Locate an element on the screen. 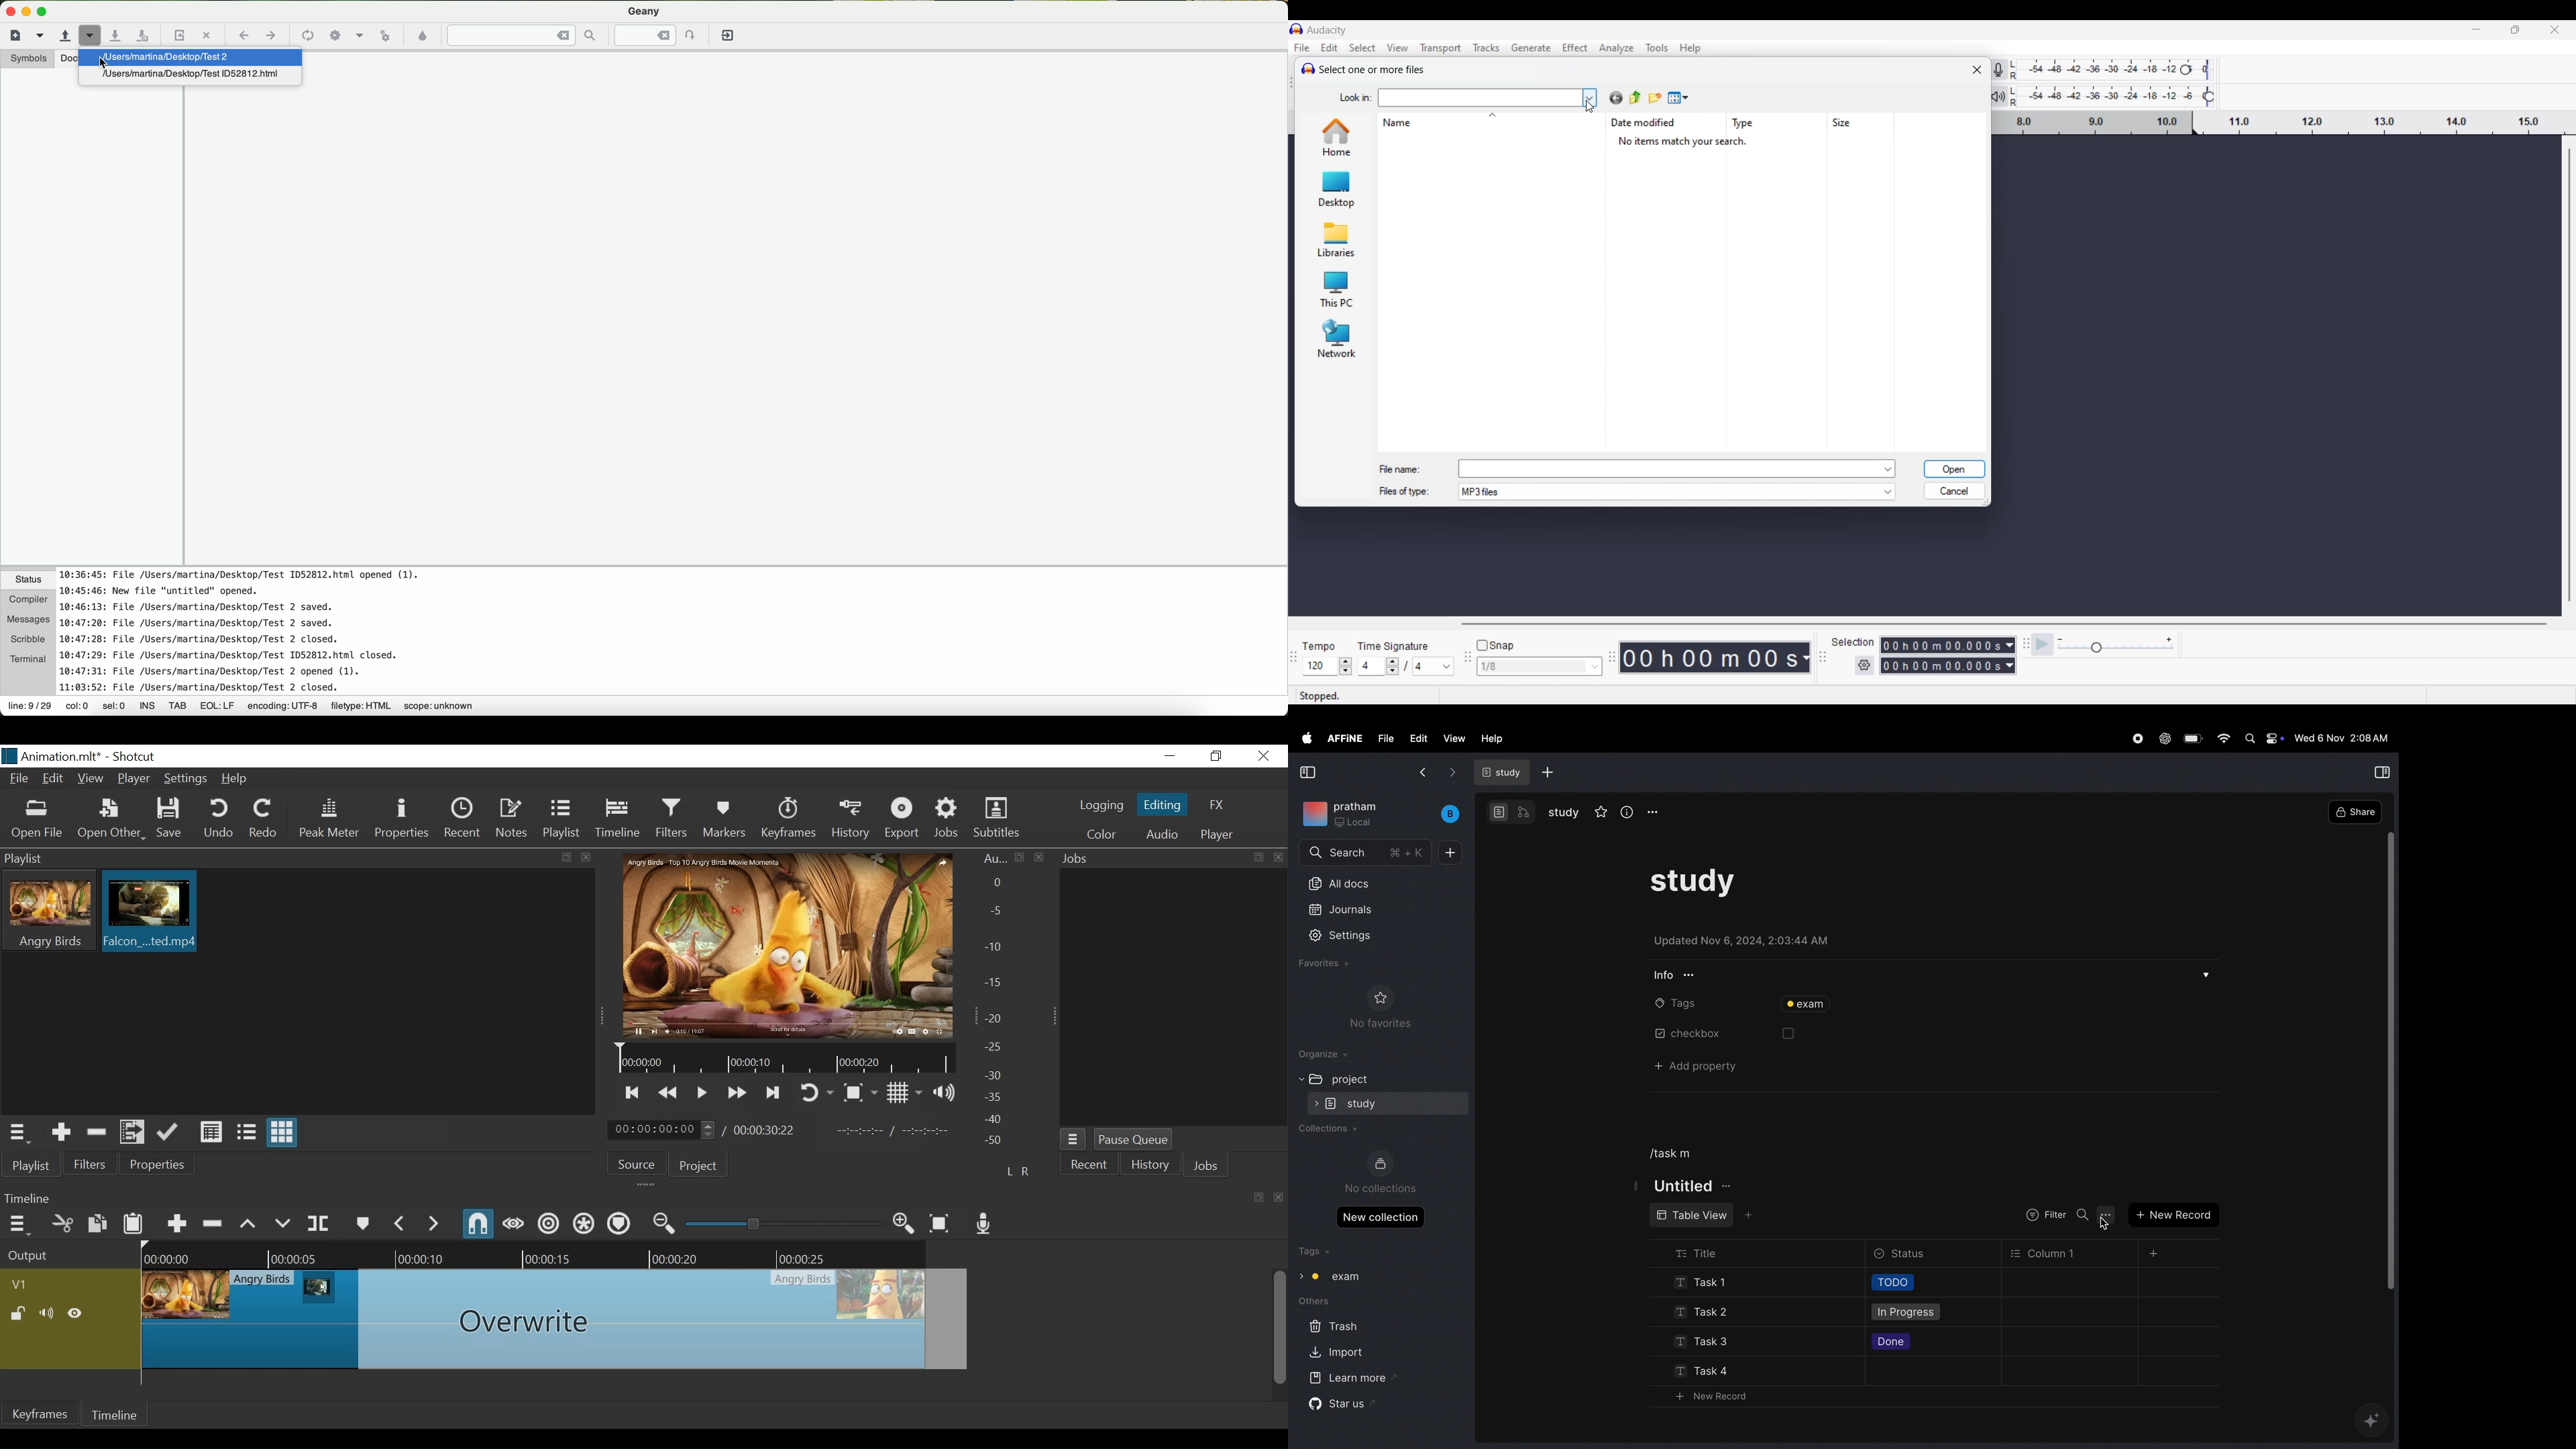 This screenshot has height=1456, width=2576. organize is located at coordinates (1326, 1054).